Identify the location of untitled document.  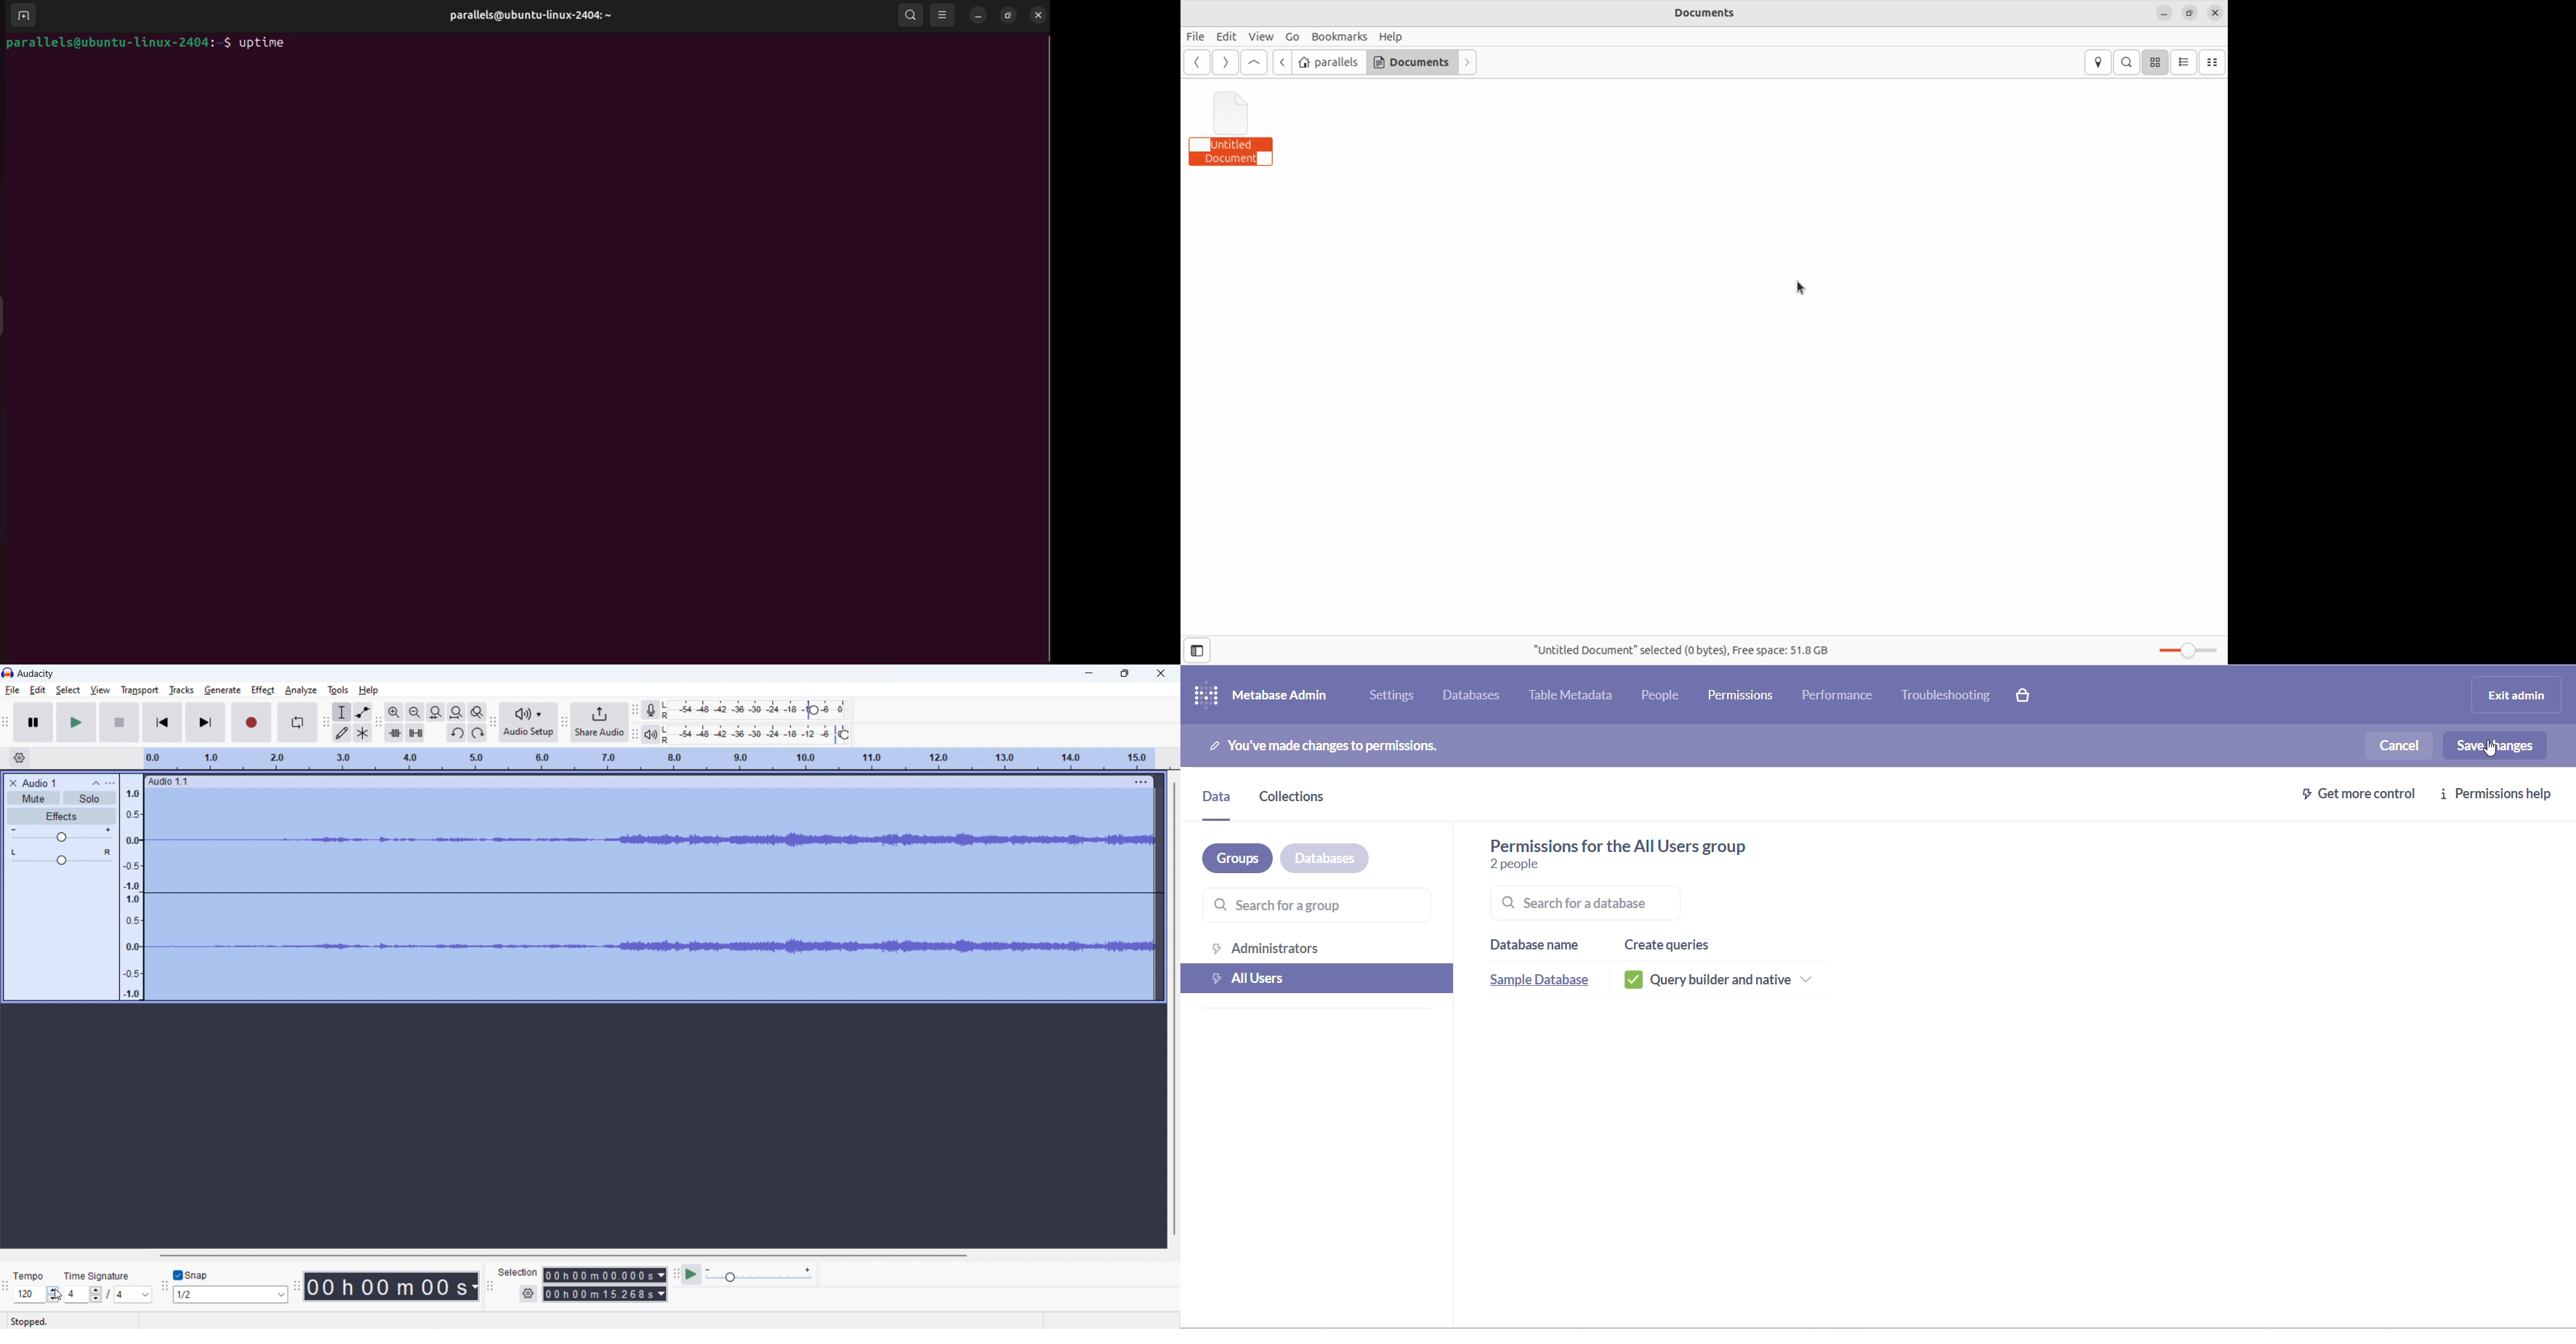
(1240, 131).